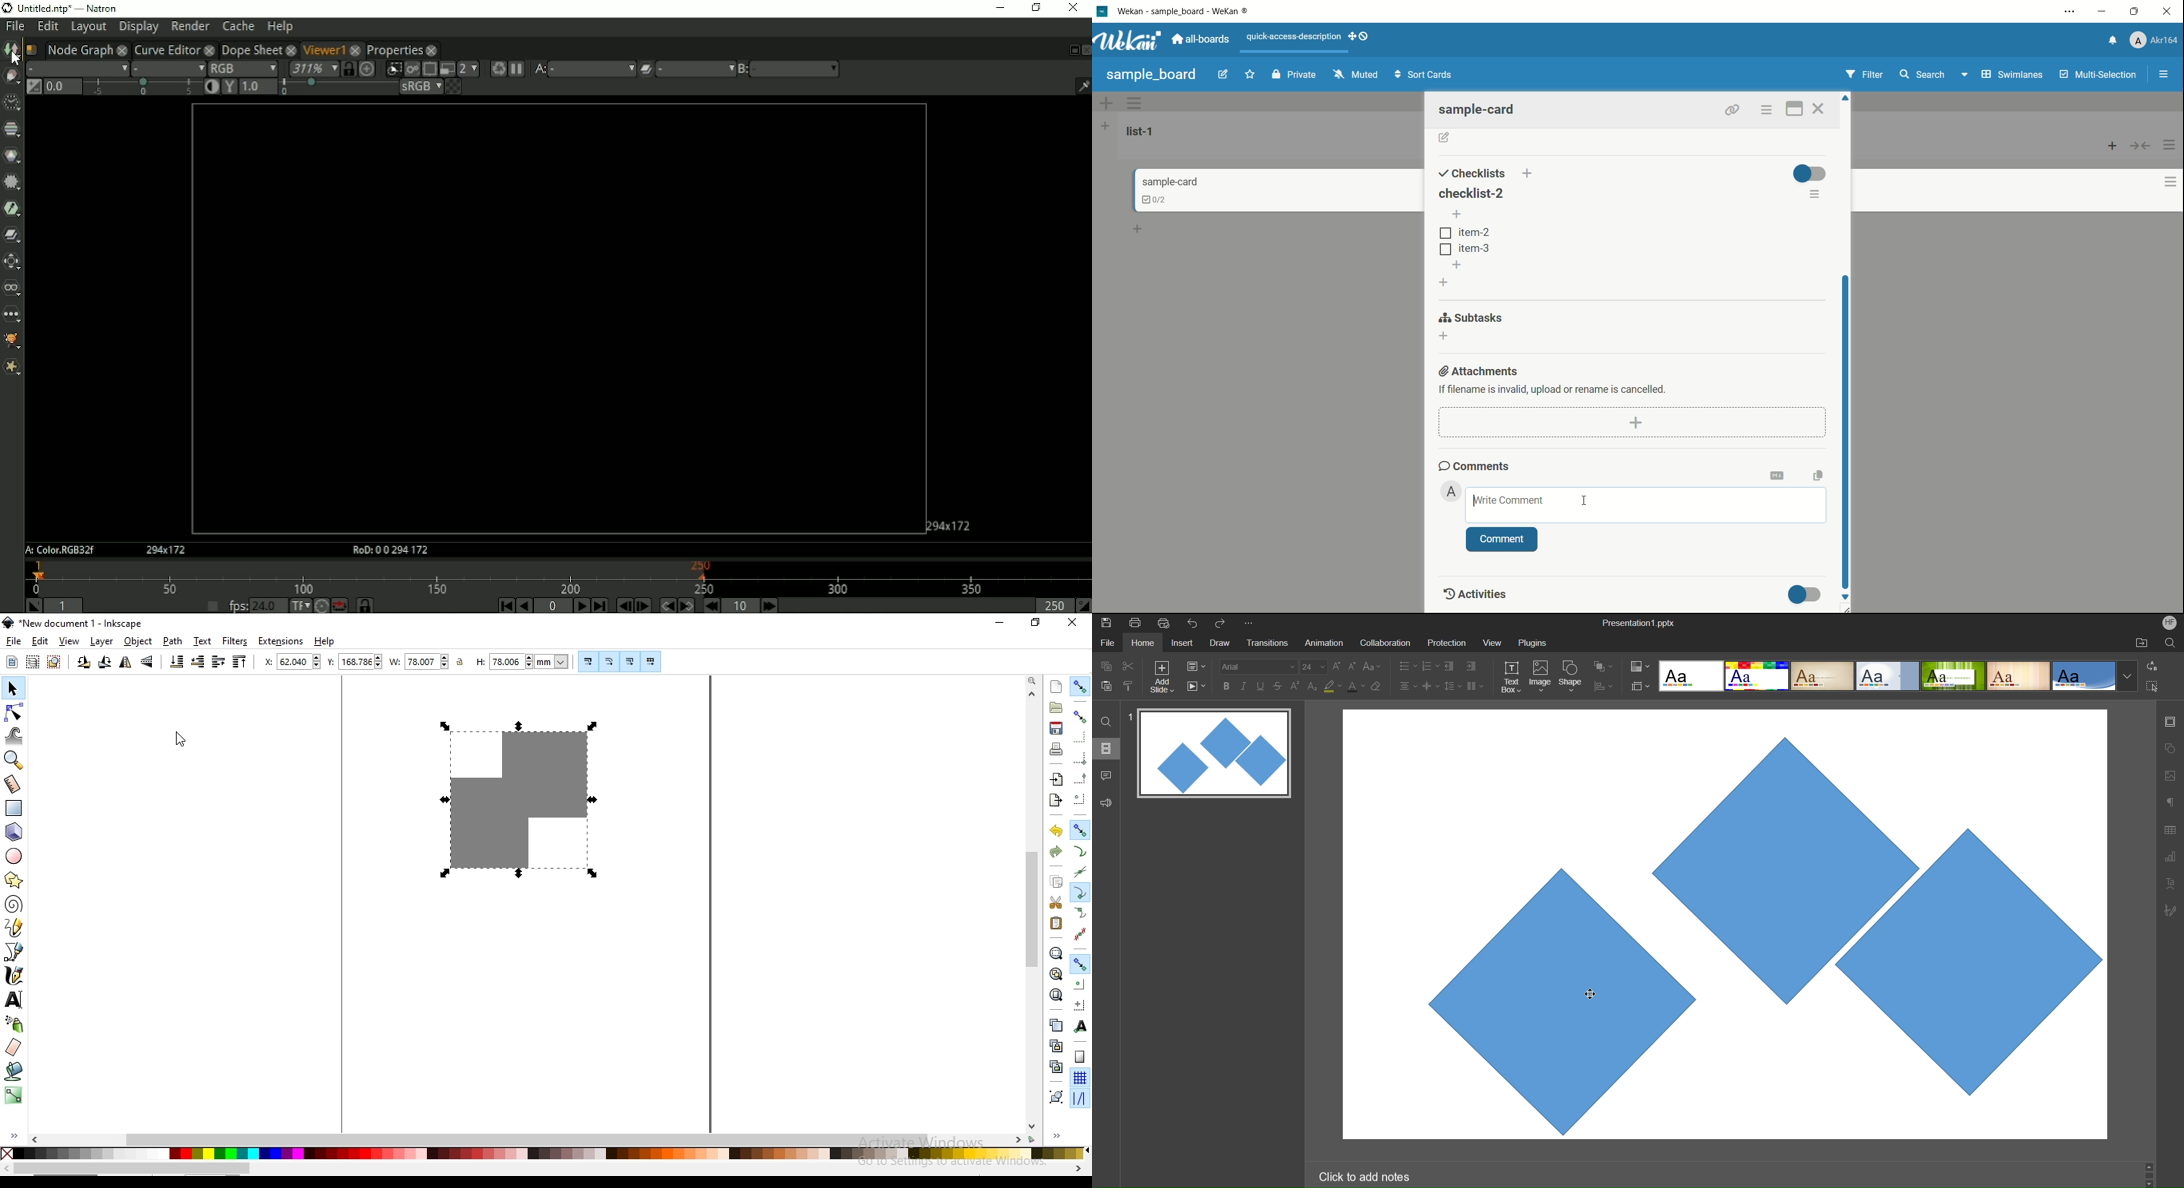  I want to click on spray objects by sculpting or painting, so click(14, 1024).